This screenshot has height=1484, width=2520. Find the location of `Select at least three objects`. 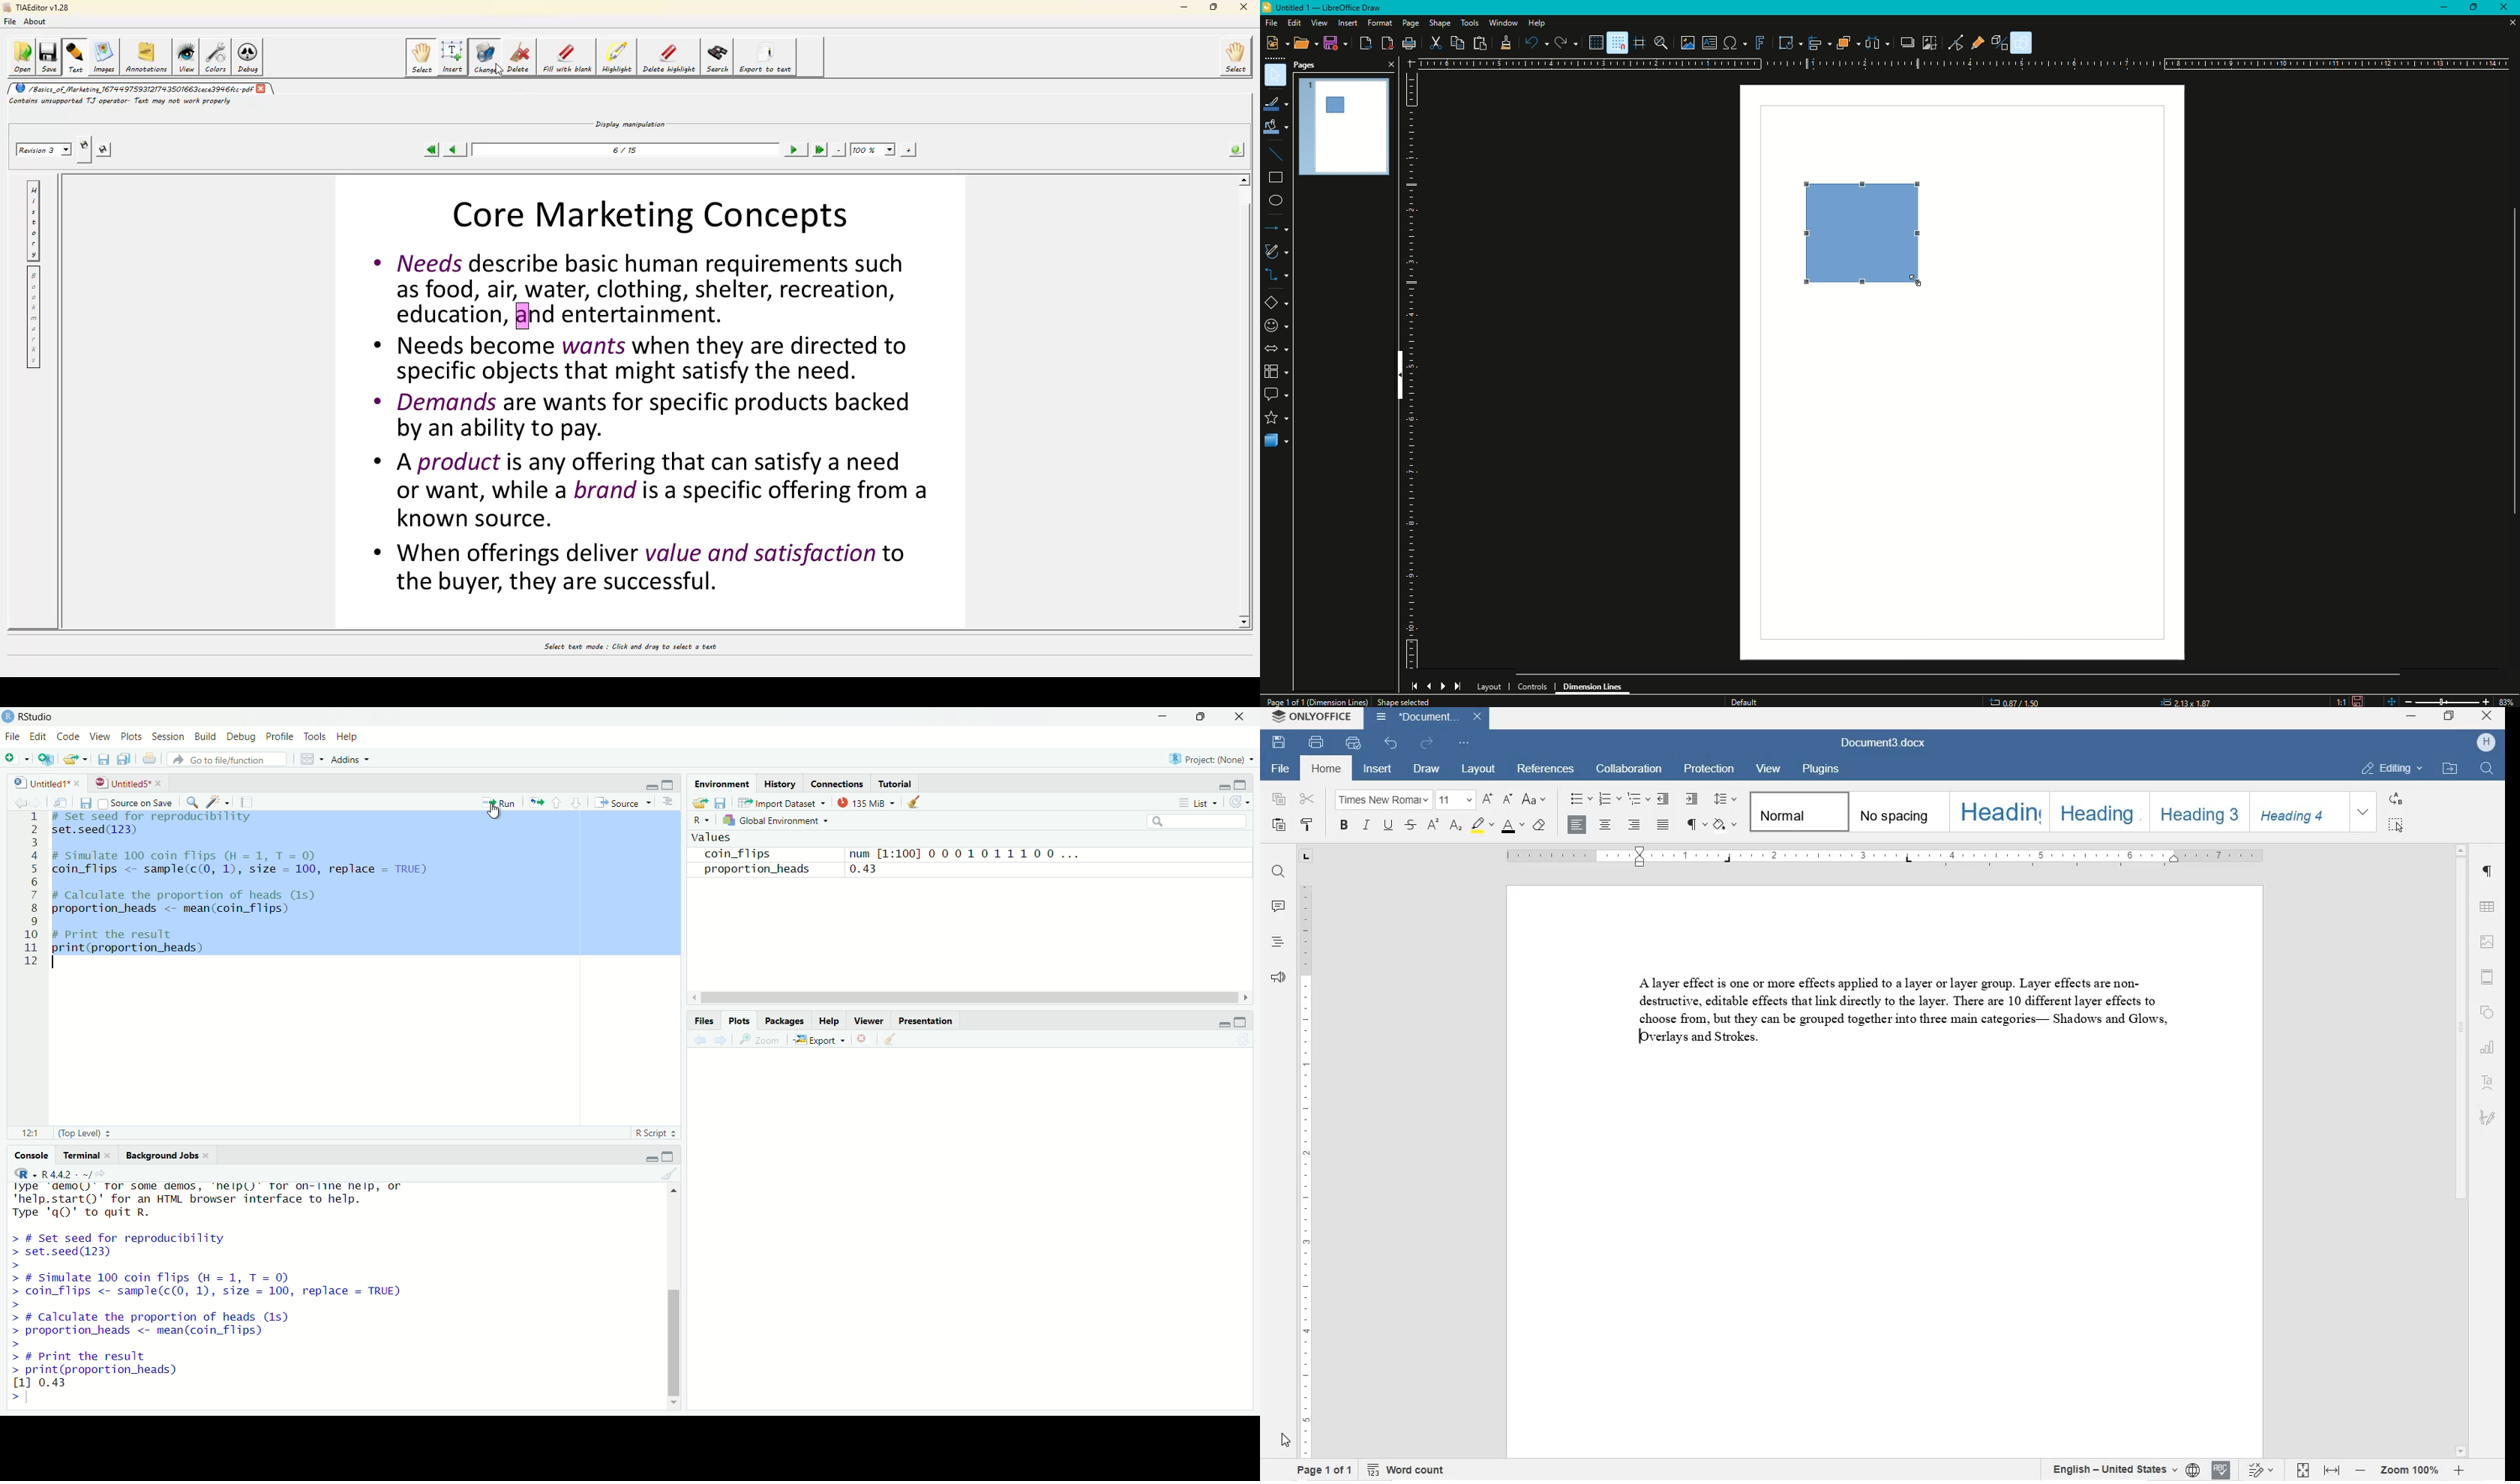

Select at least three objects is located at coordinates (1877, 41).